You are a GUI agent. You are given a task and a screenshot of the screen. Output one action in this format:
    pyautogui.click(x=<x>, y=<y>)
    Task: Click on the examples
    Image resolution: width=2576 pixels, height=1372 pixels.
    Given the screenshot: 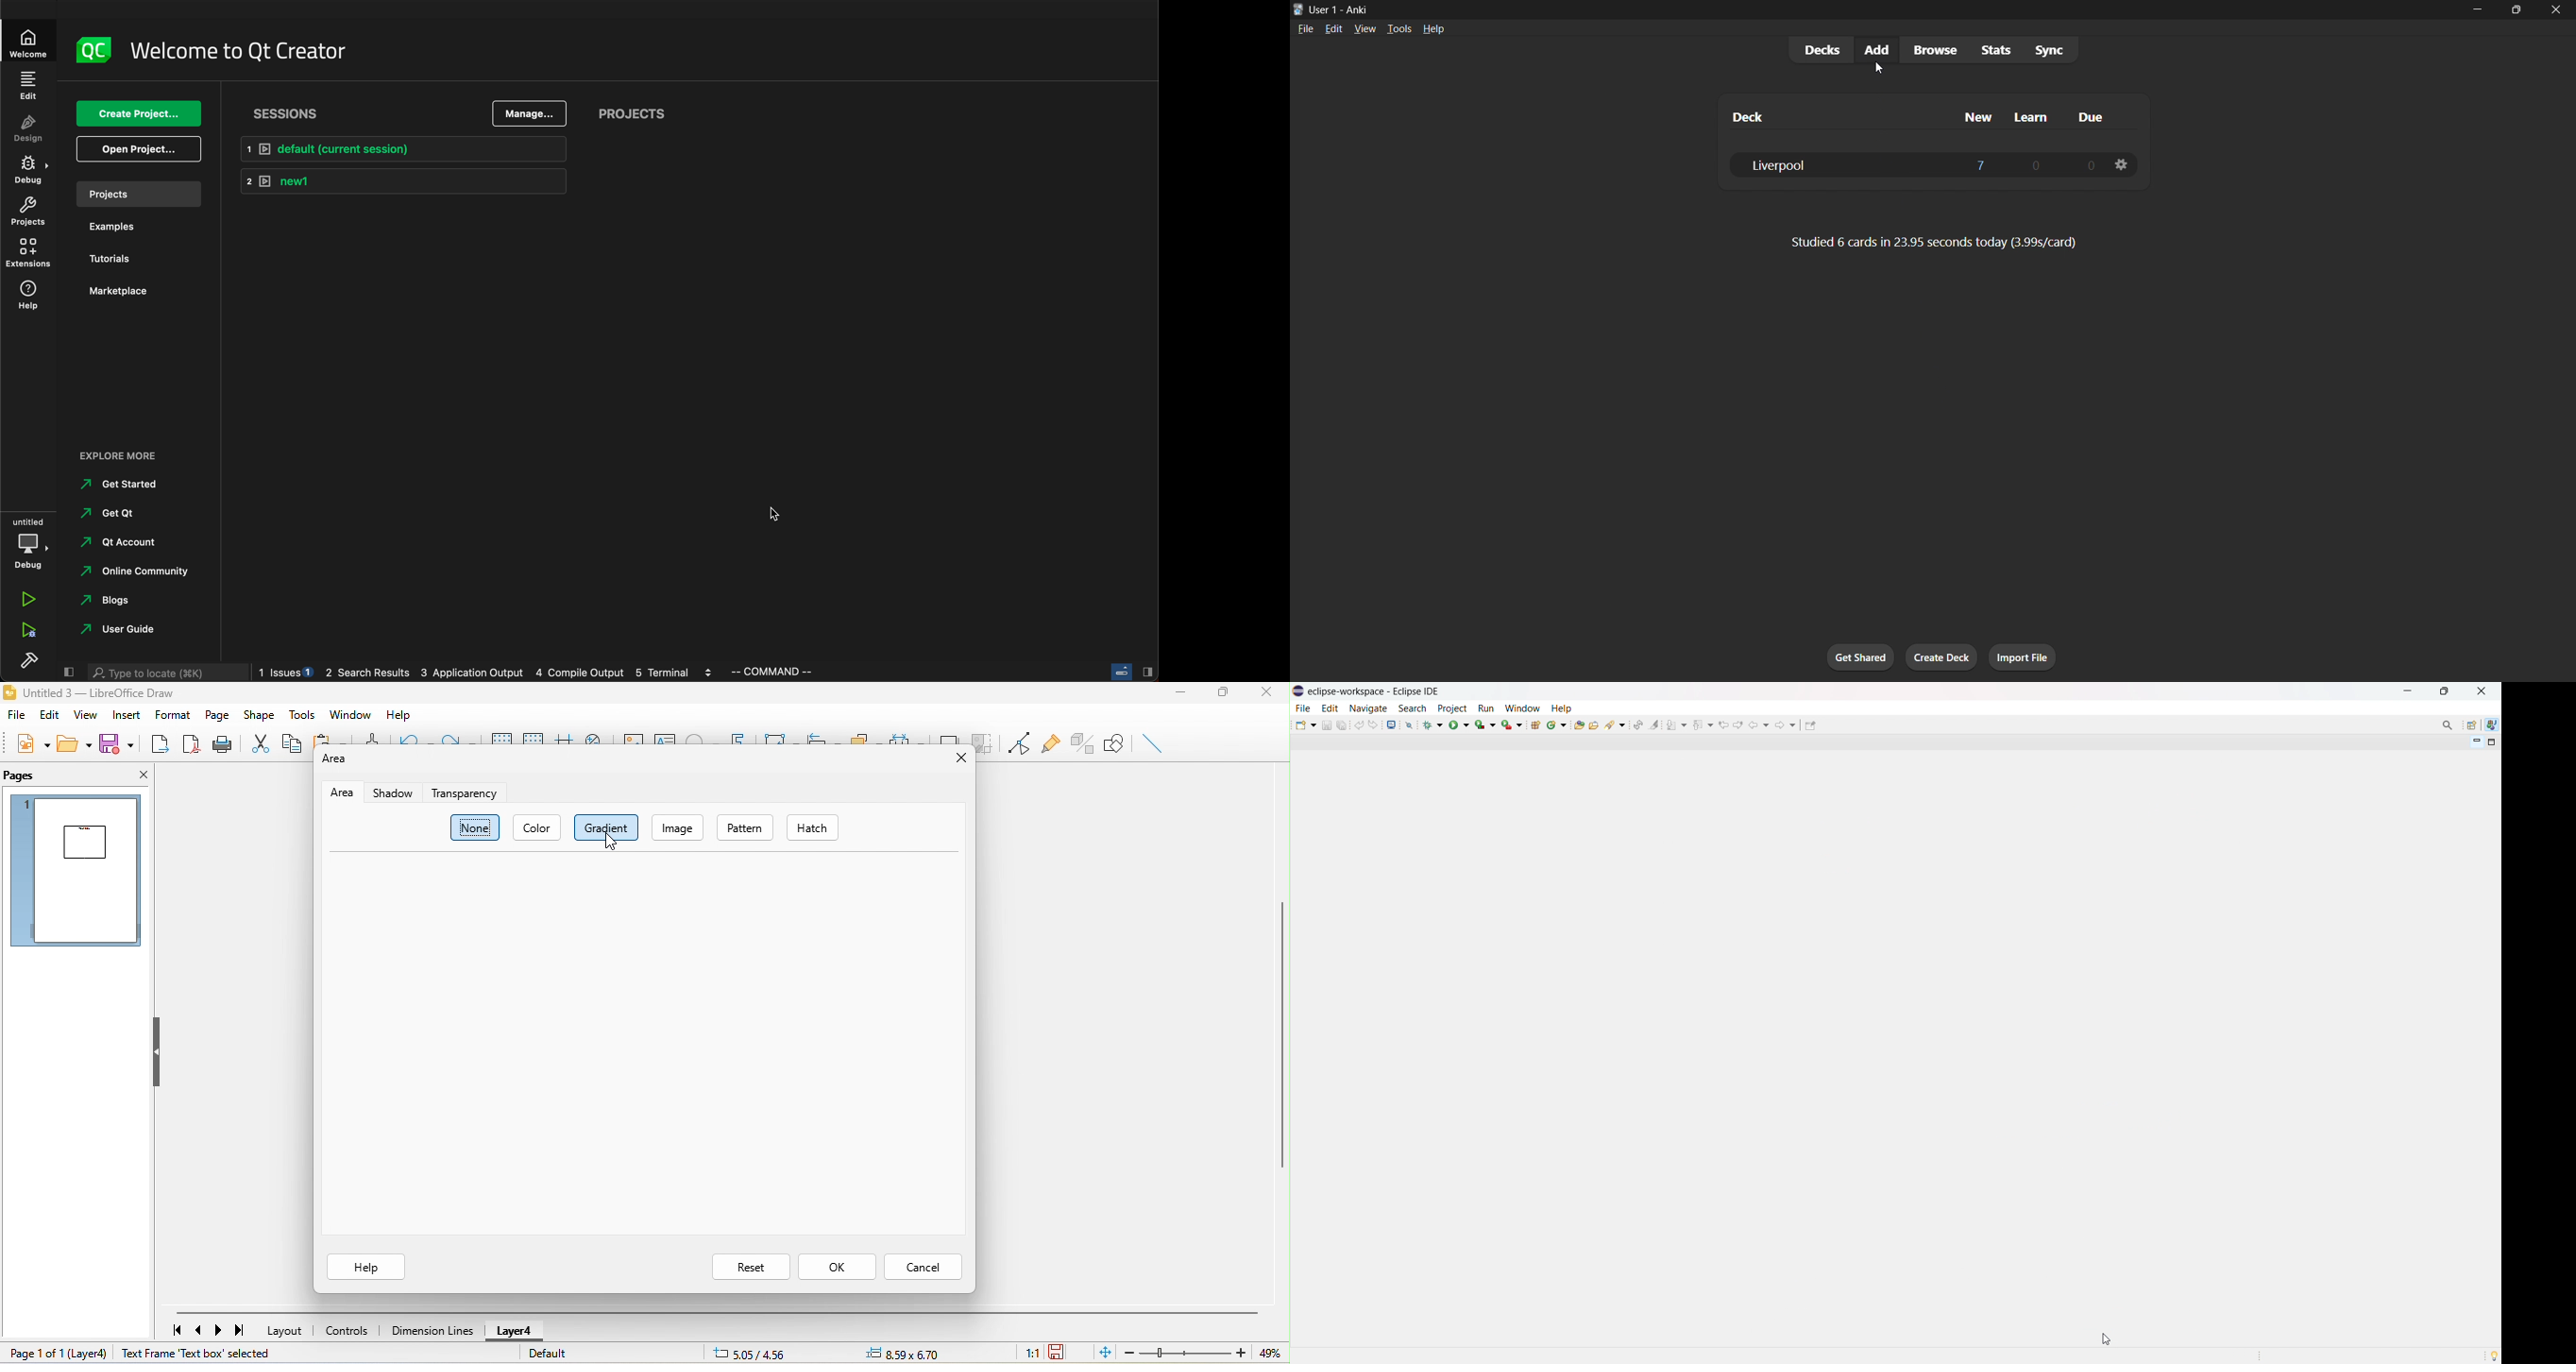 What is the action you would take?
    pyautogui.click(x=127, y=231)
    